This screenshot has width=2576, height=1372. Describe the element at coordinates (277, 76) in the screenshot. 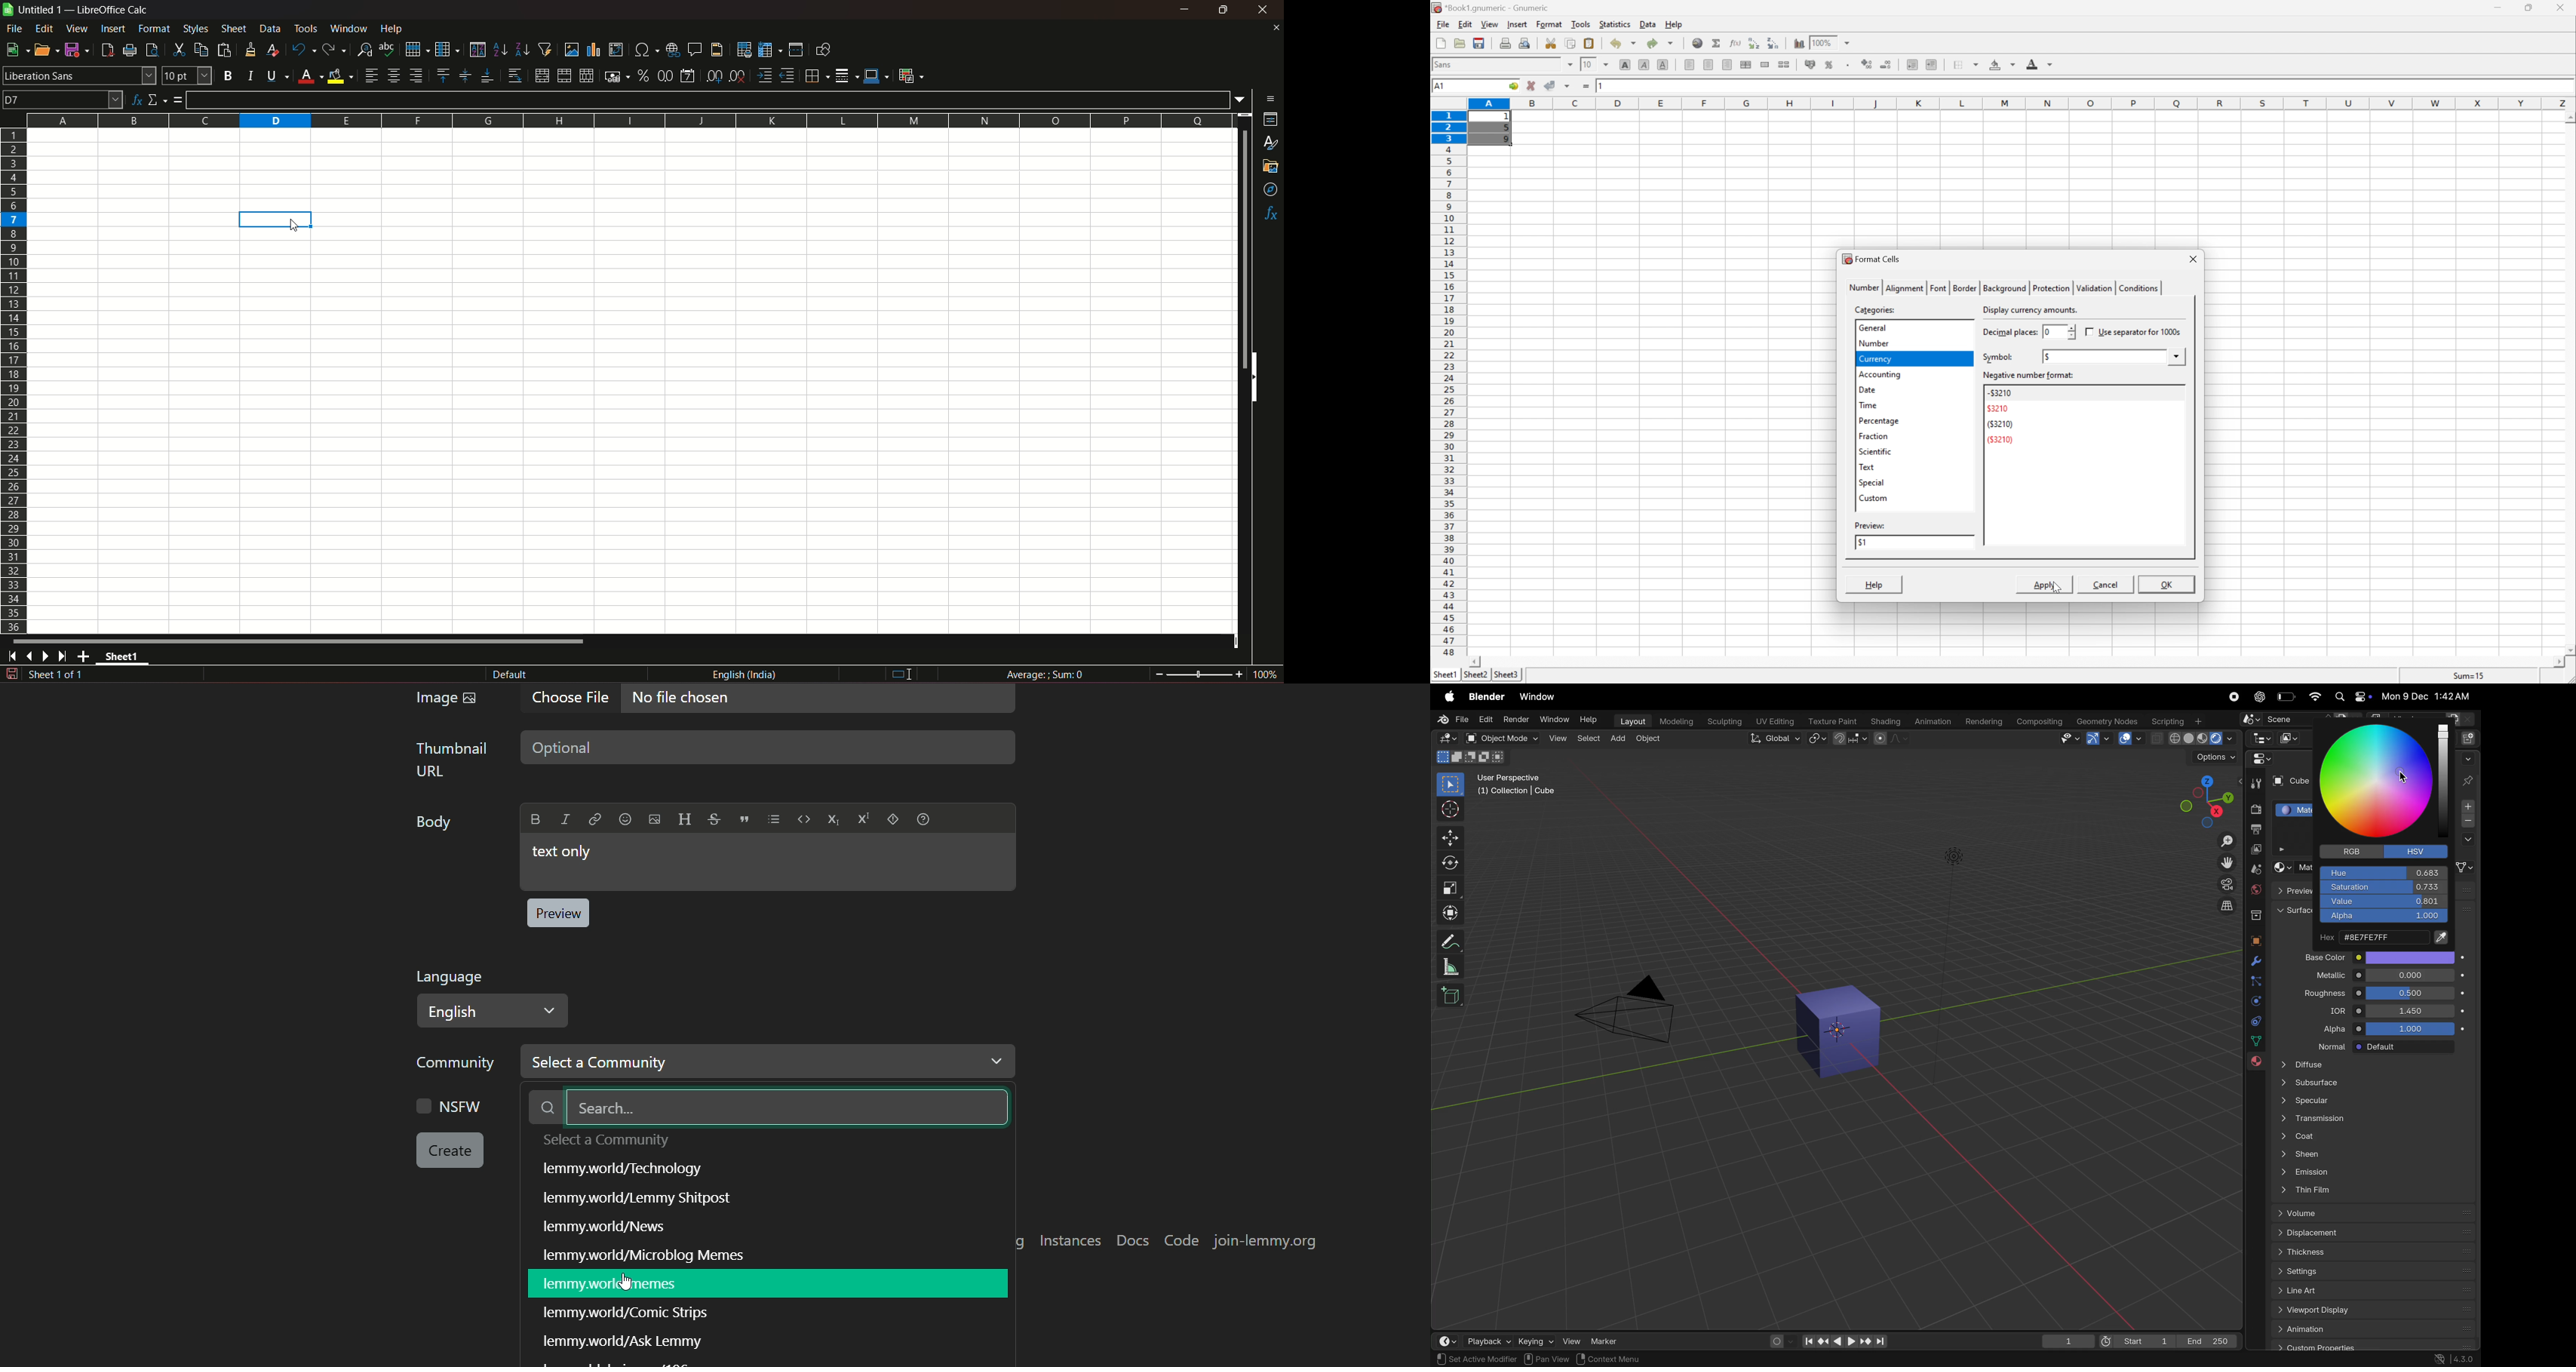

I see `underline` at that location.